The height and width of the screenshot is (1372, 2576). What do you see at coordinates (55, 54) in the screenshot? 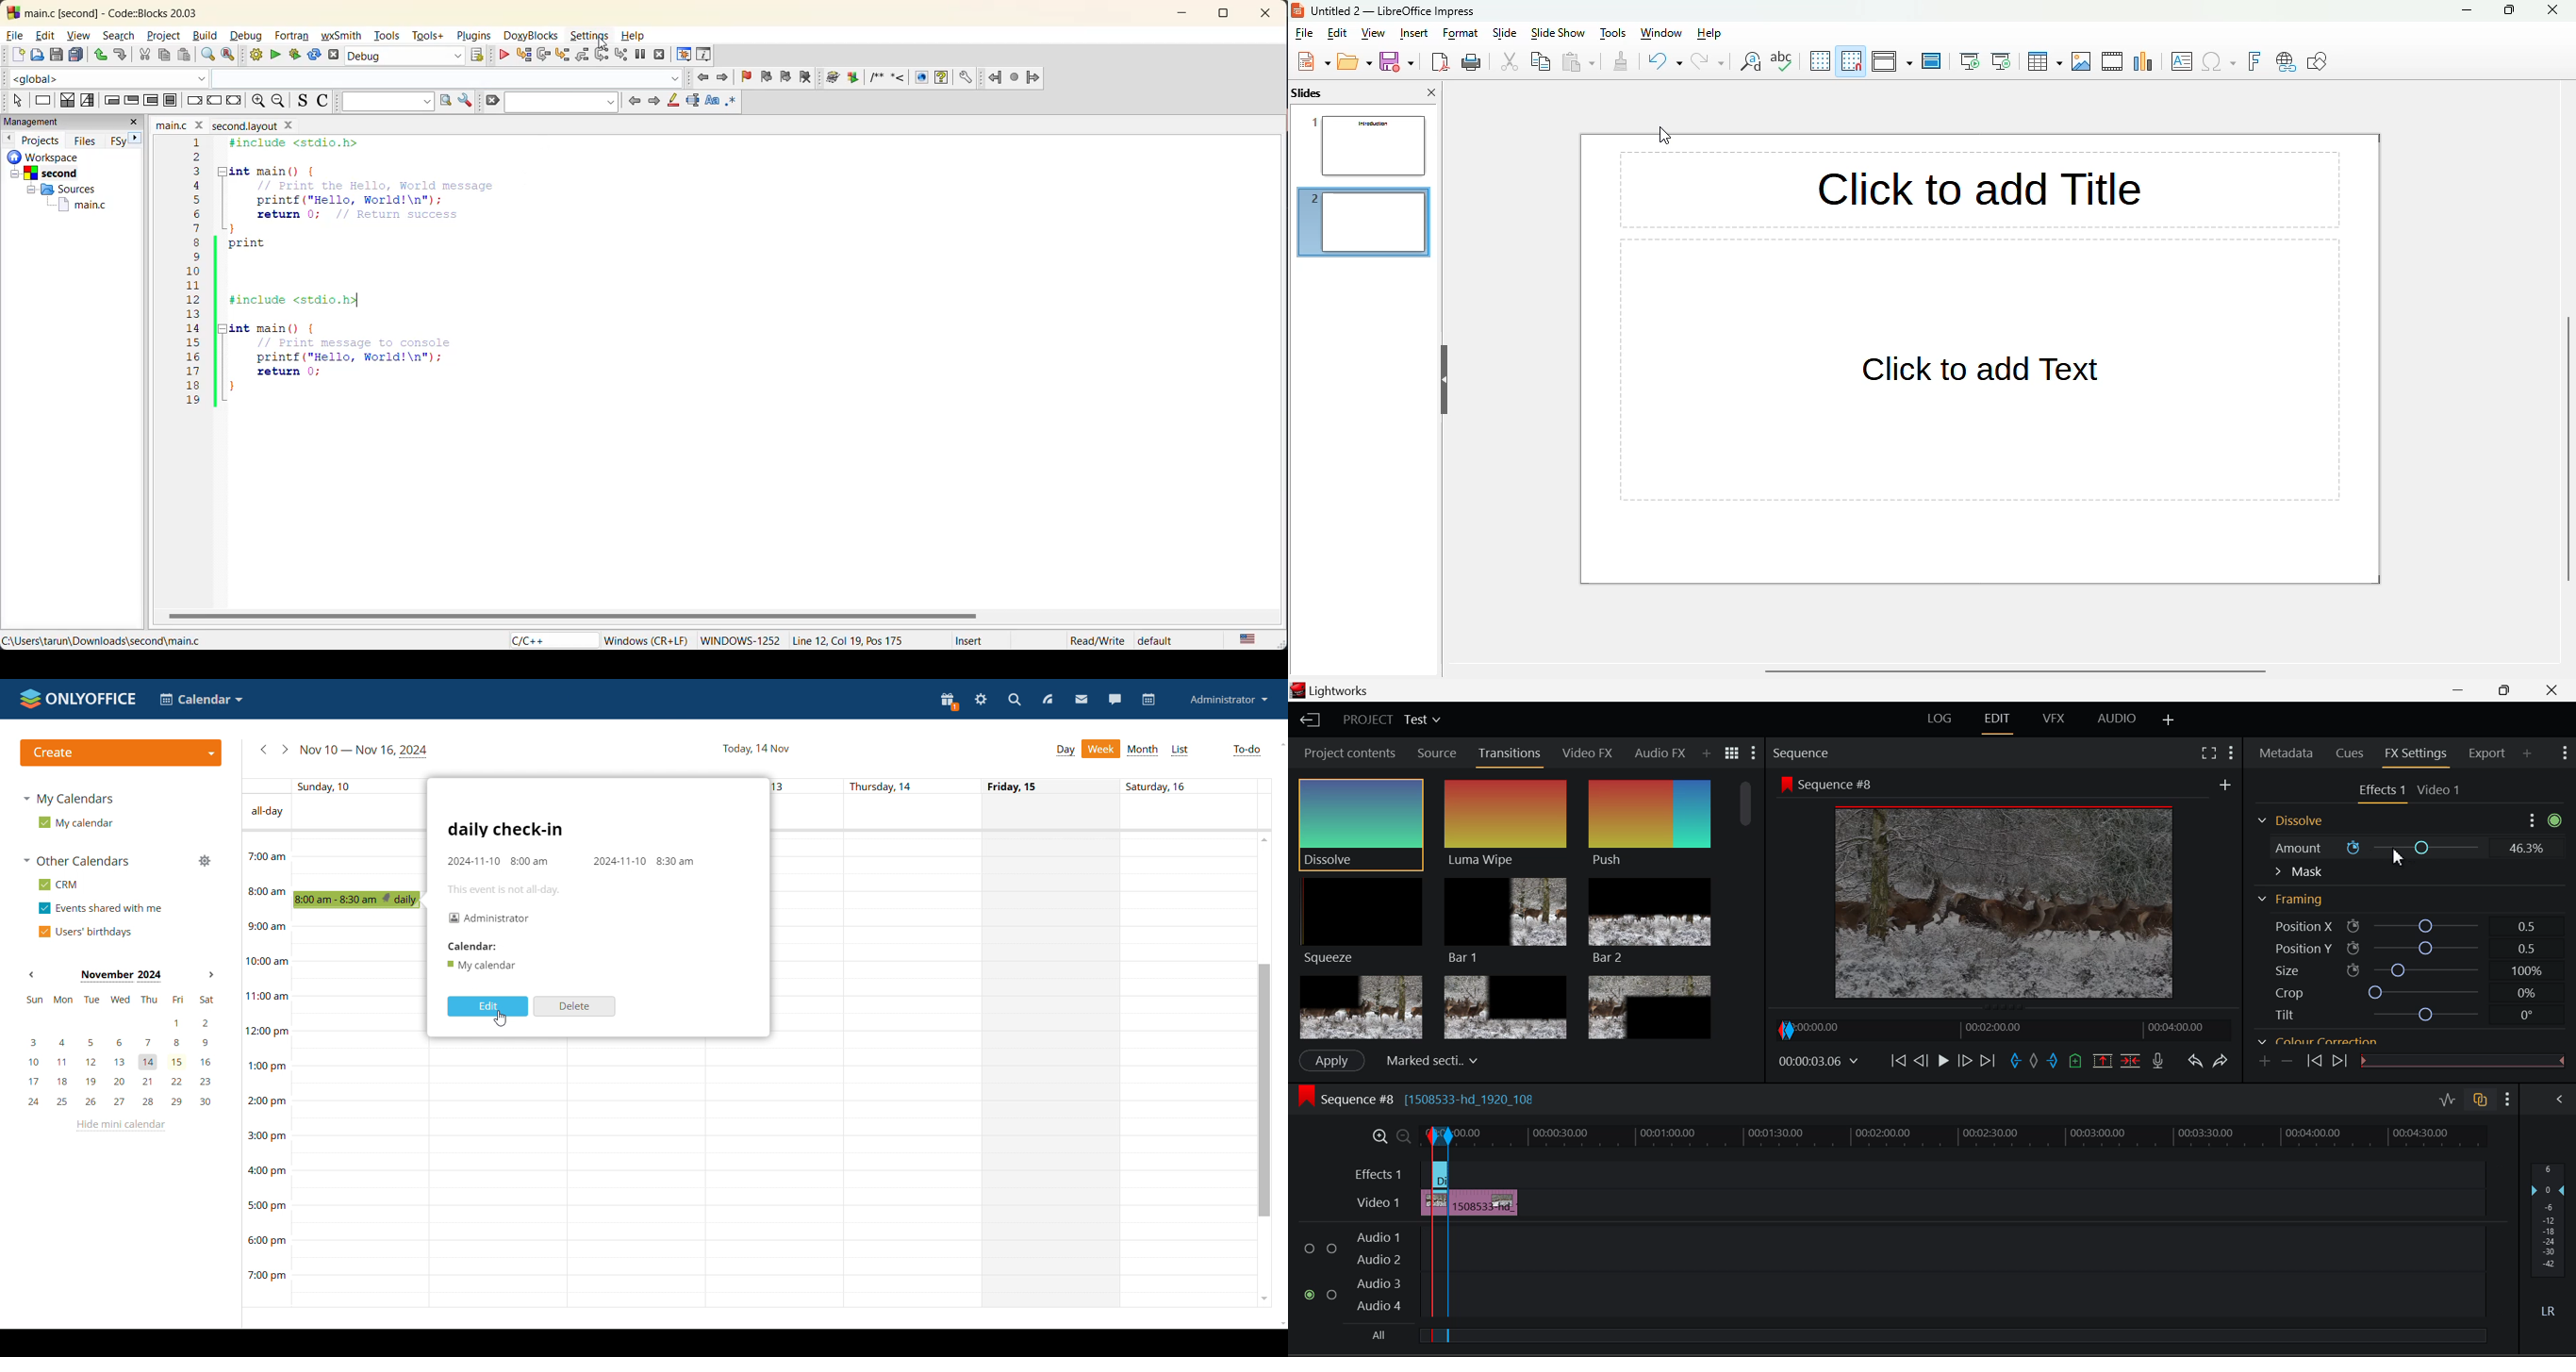
I see `save` at bounding box center [55, 54].